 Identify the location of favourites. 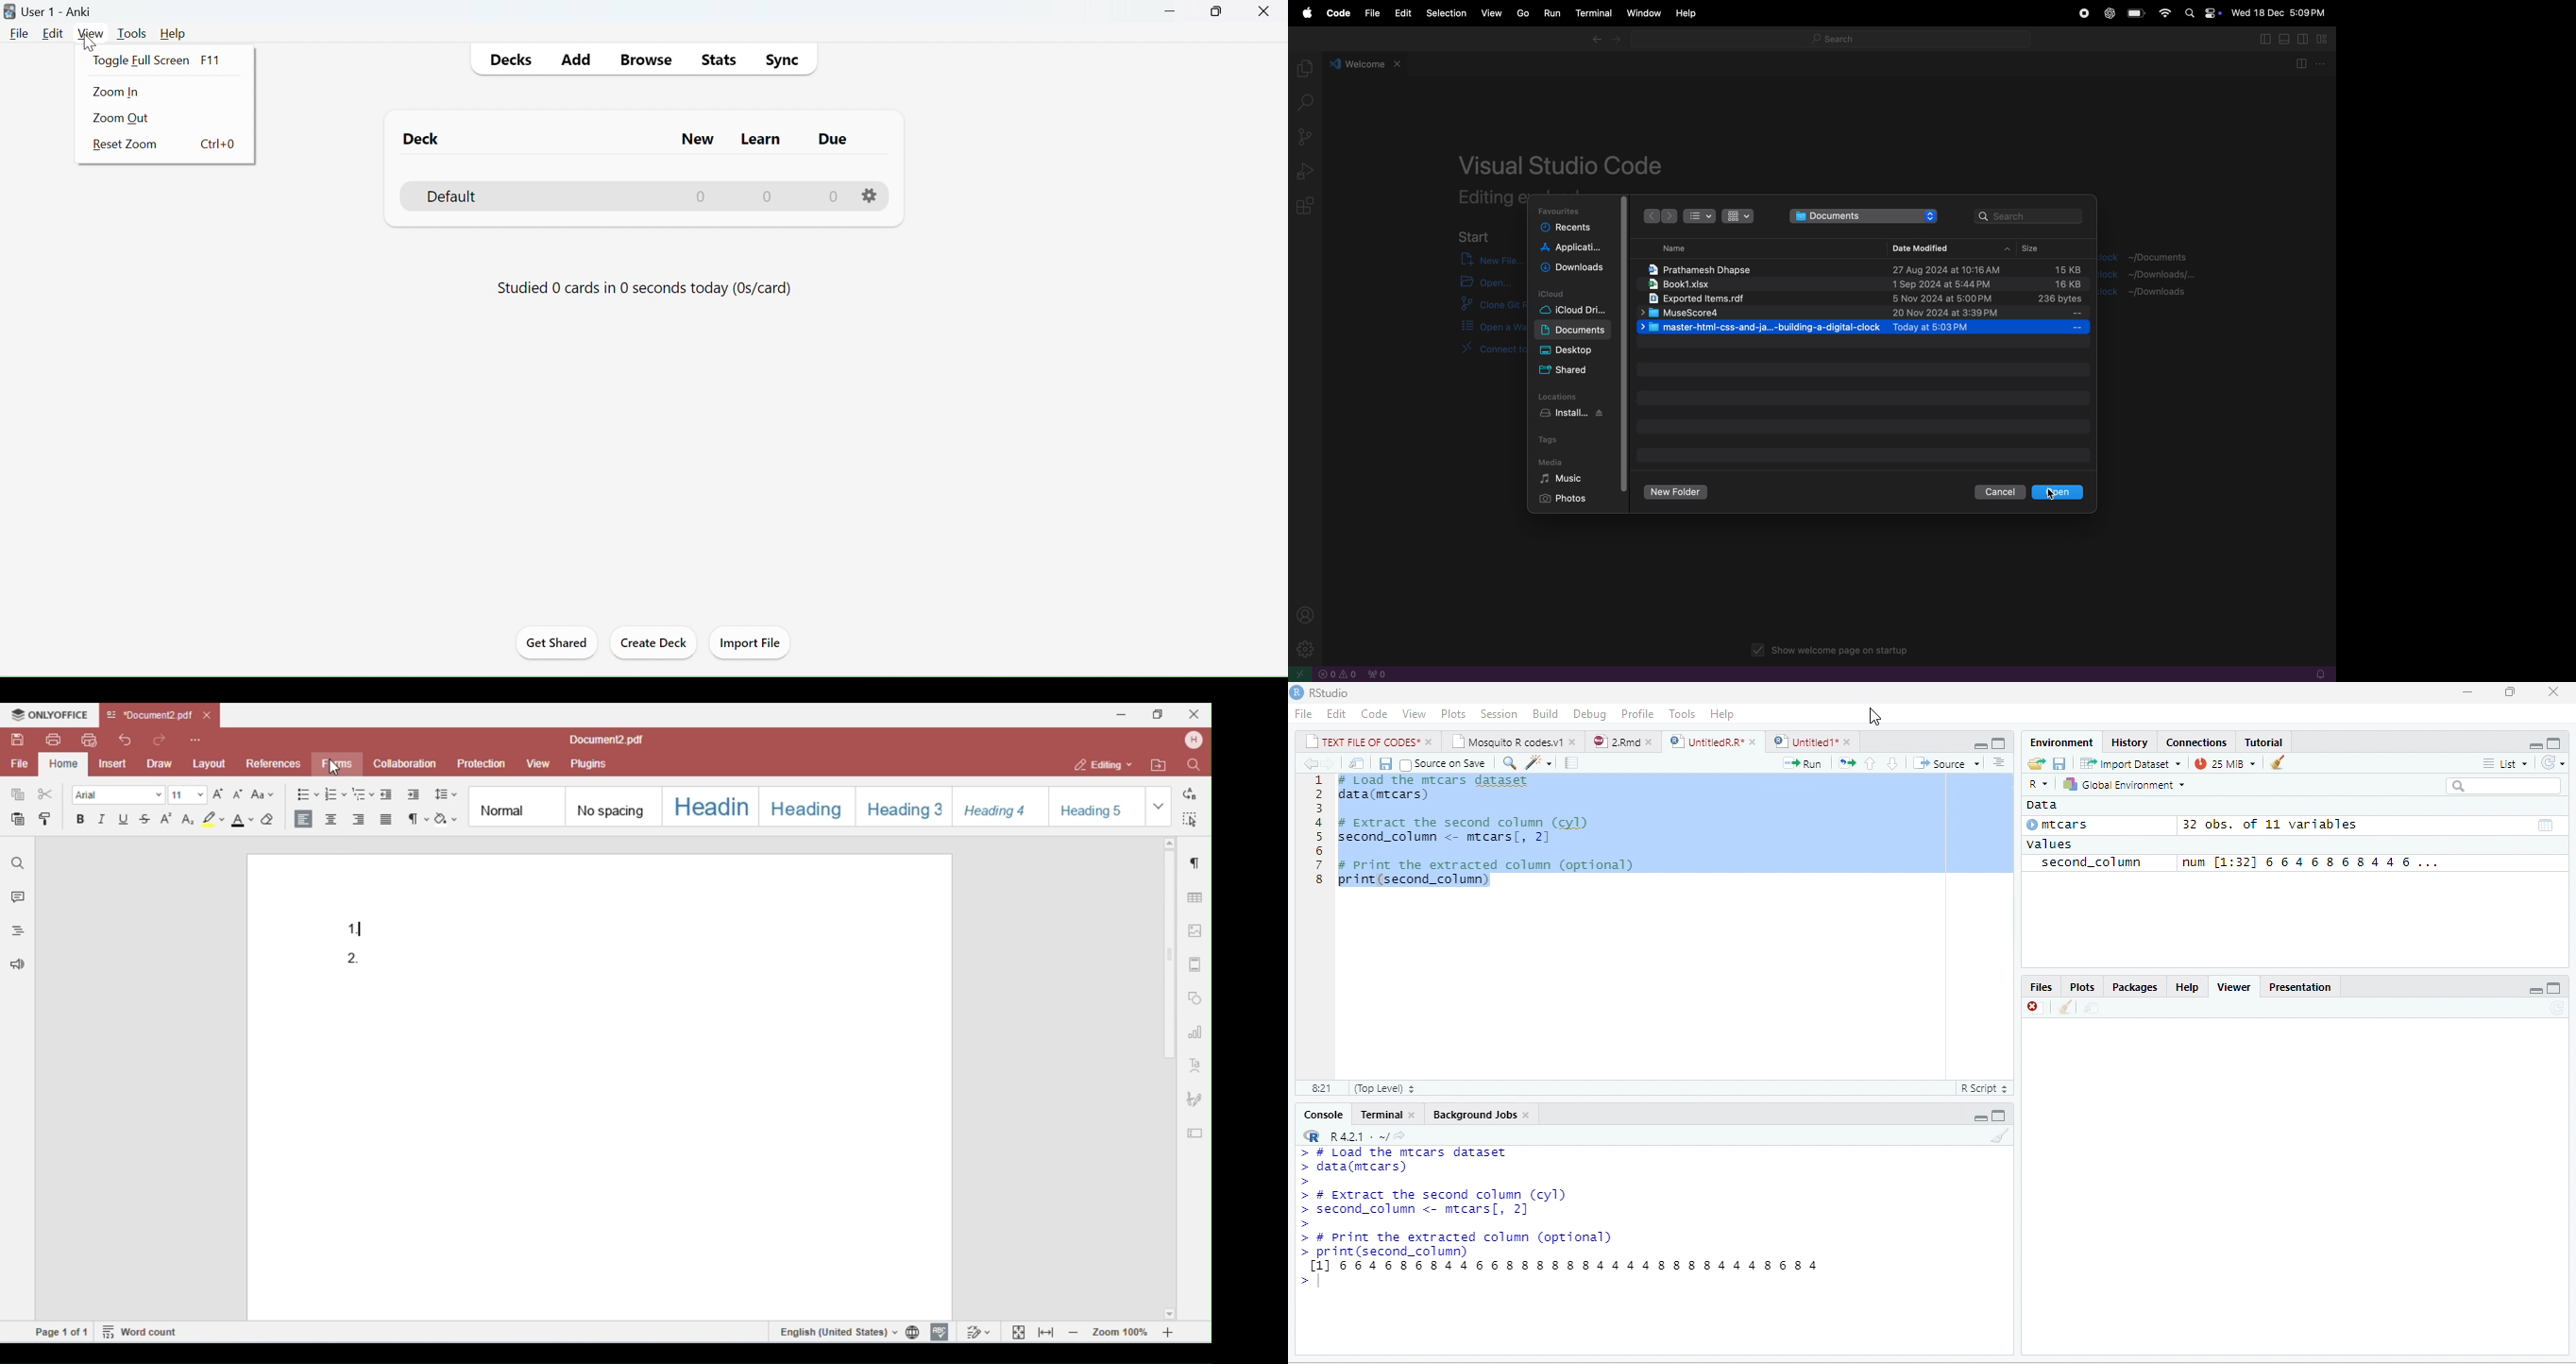
(1561, 210).